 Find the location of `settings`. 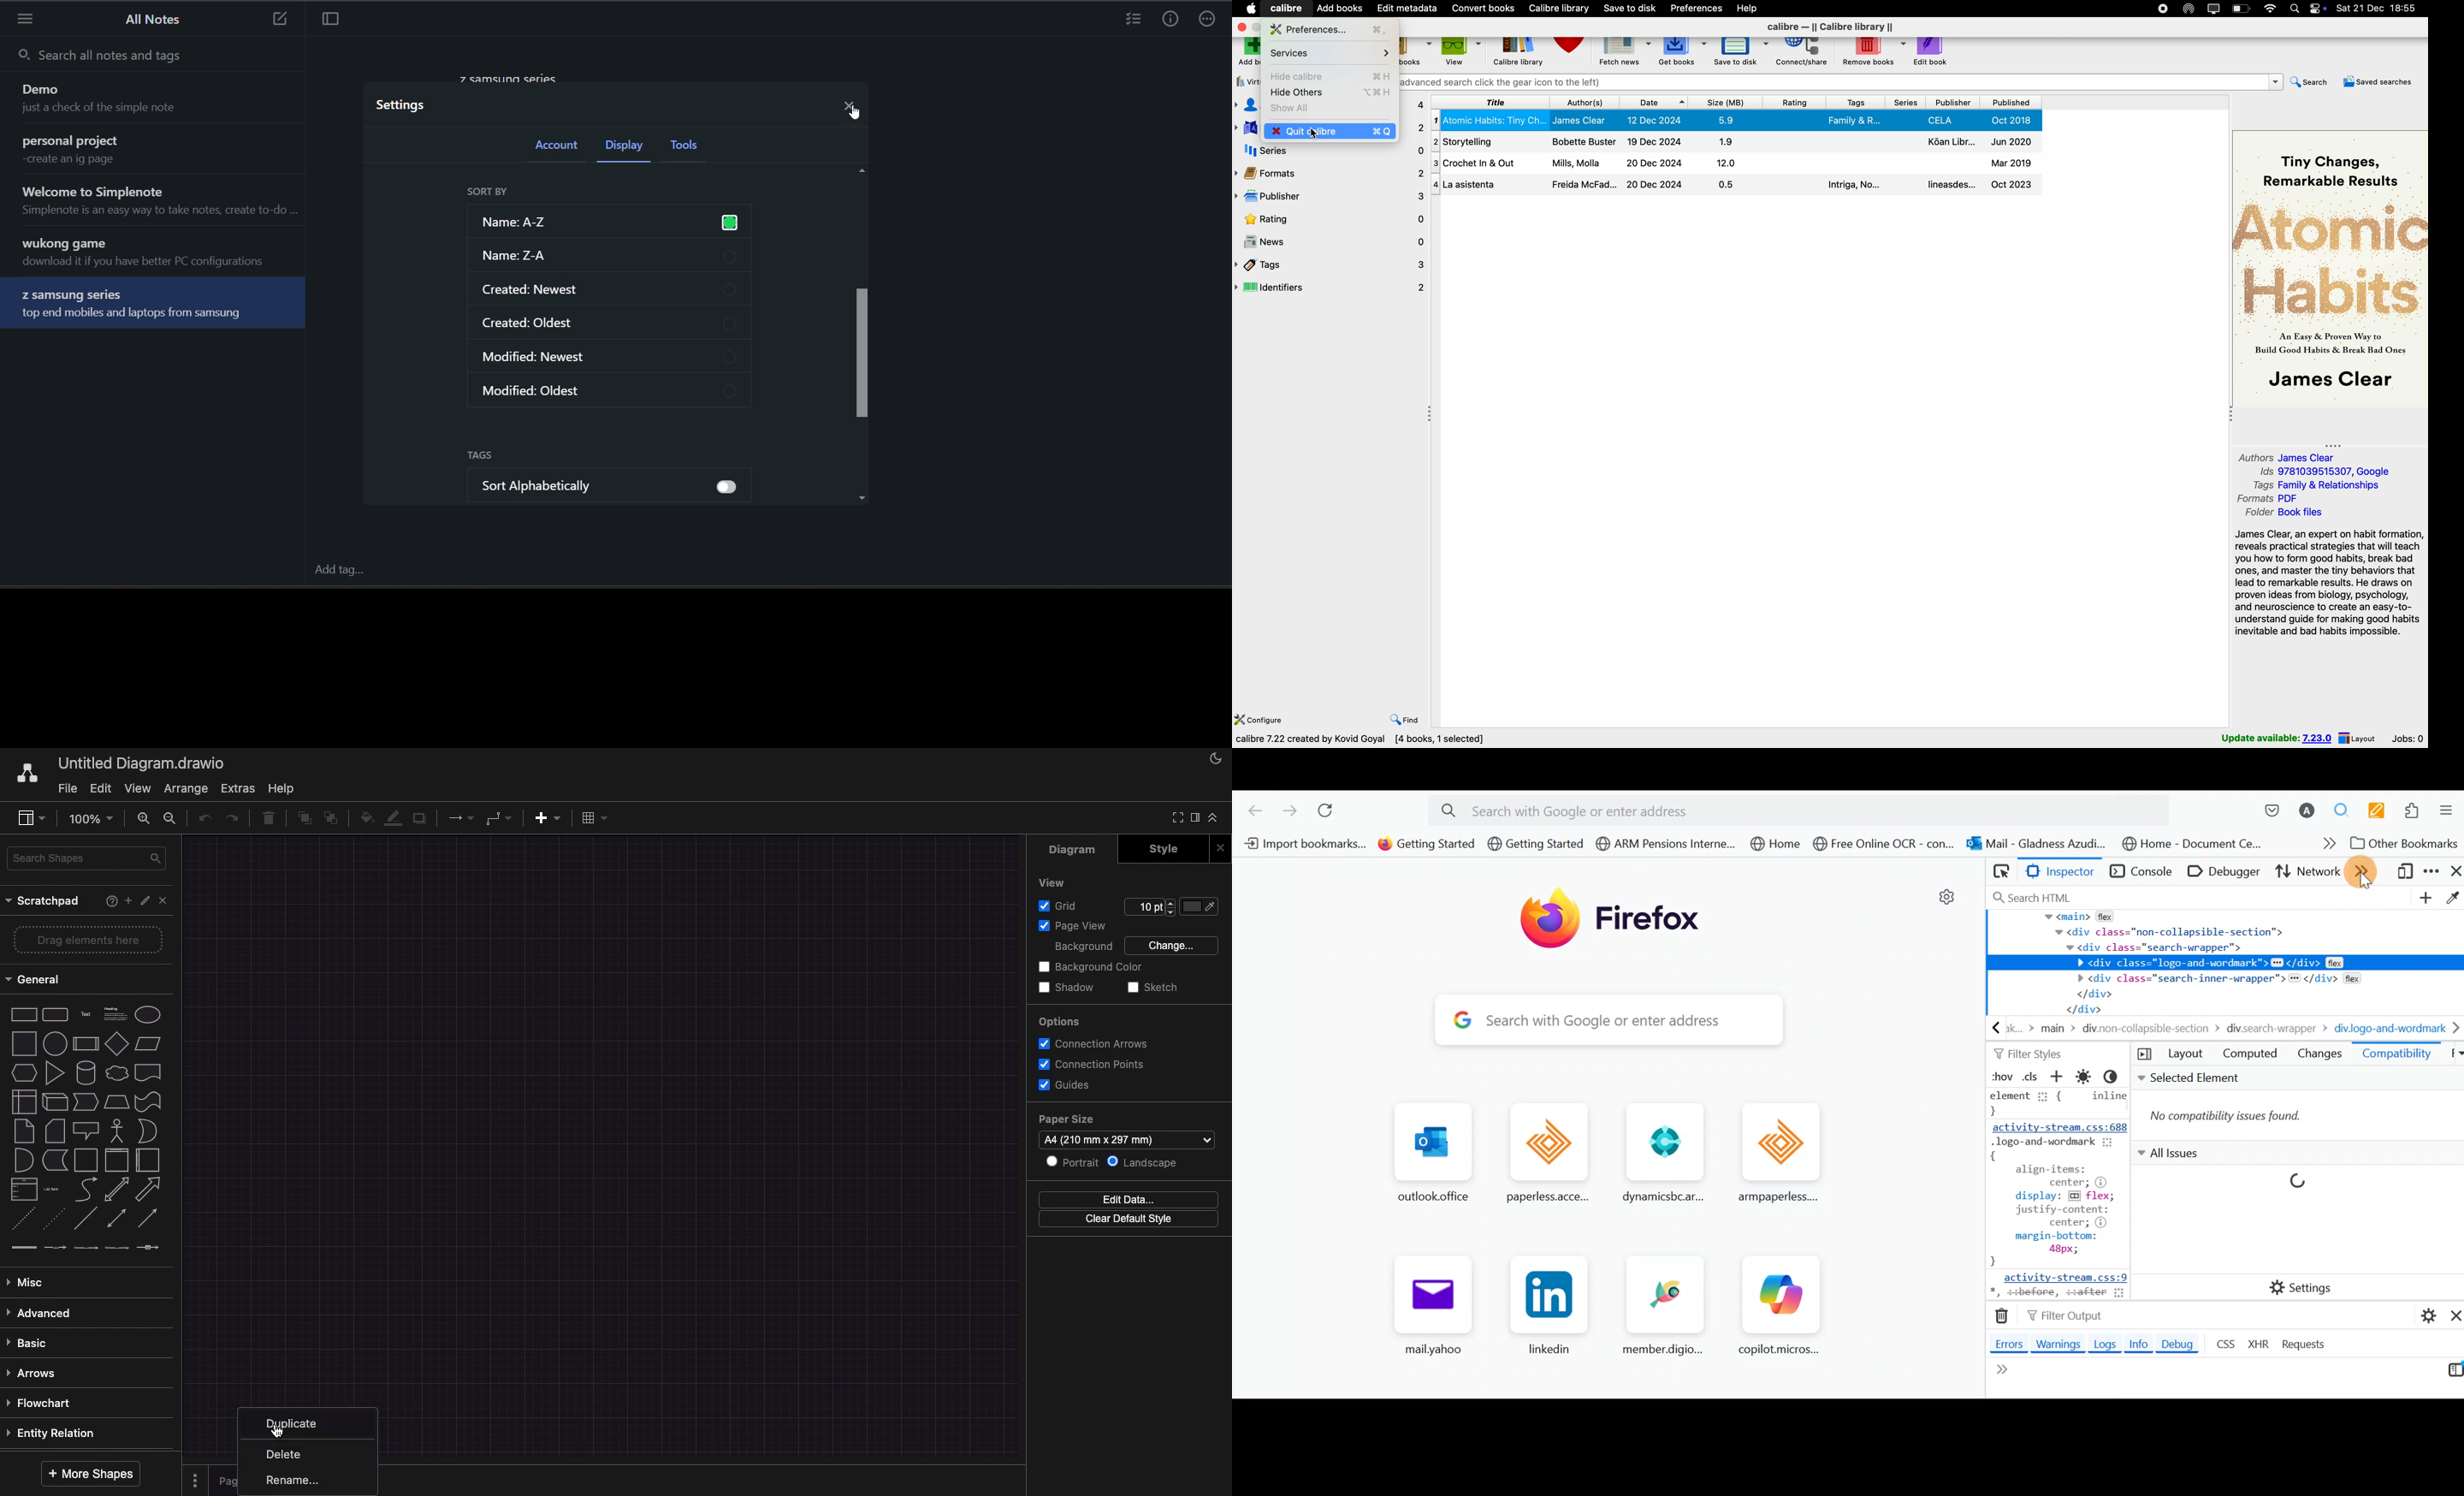

settings is located at coordinates (407, 106).